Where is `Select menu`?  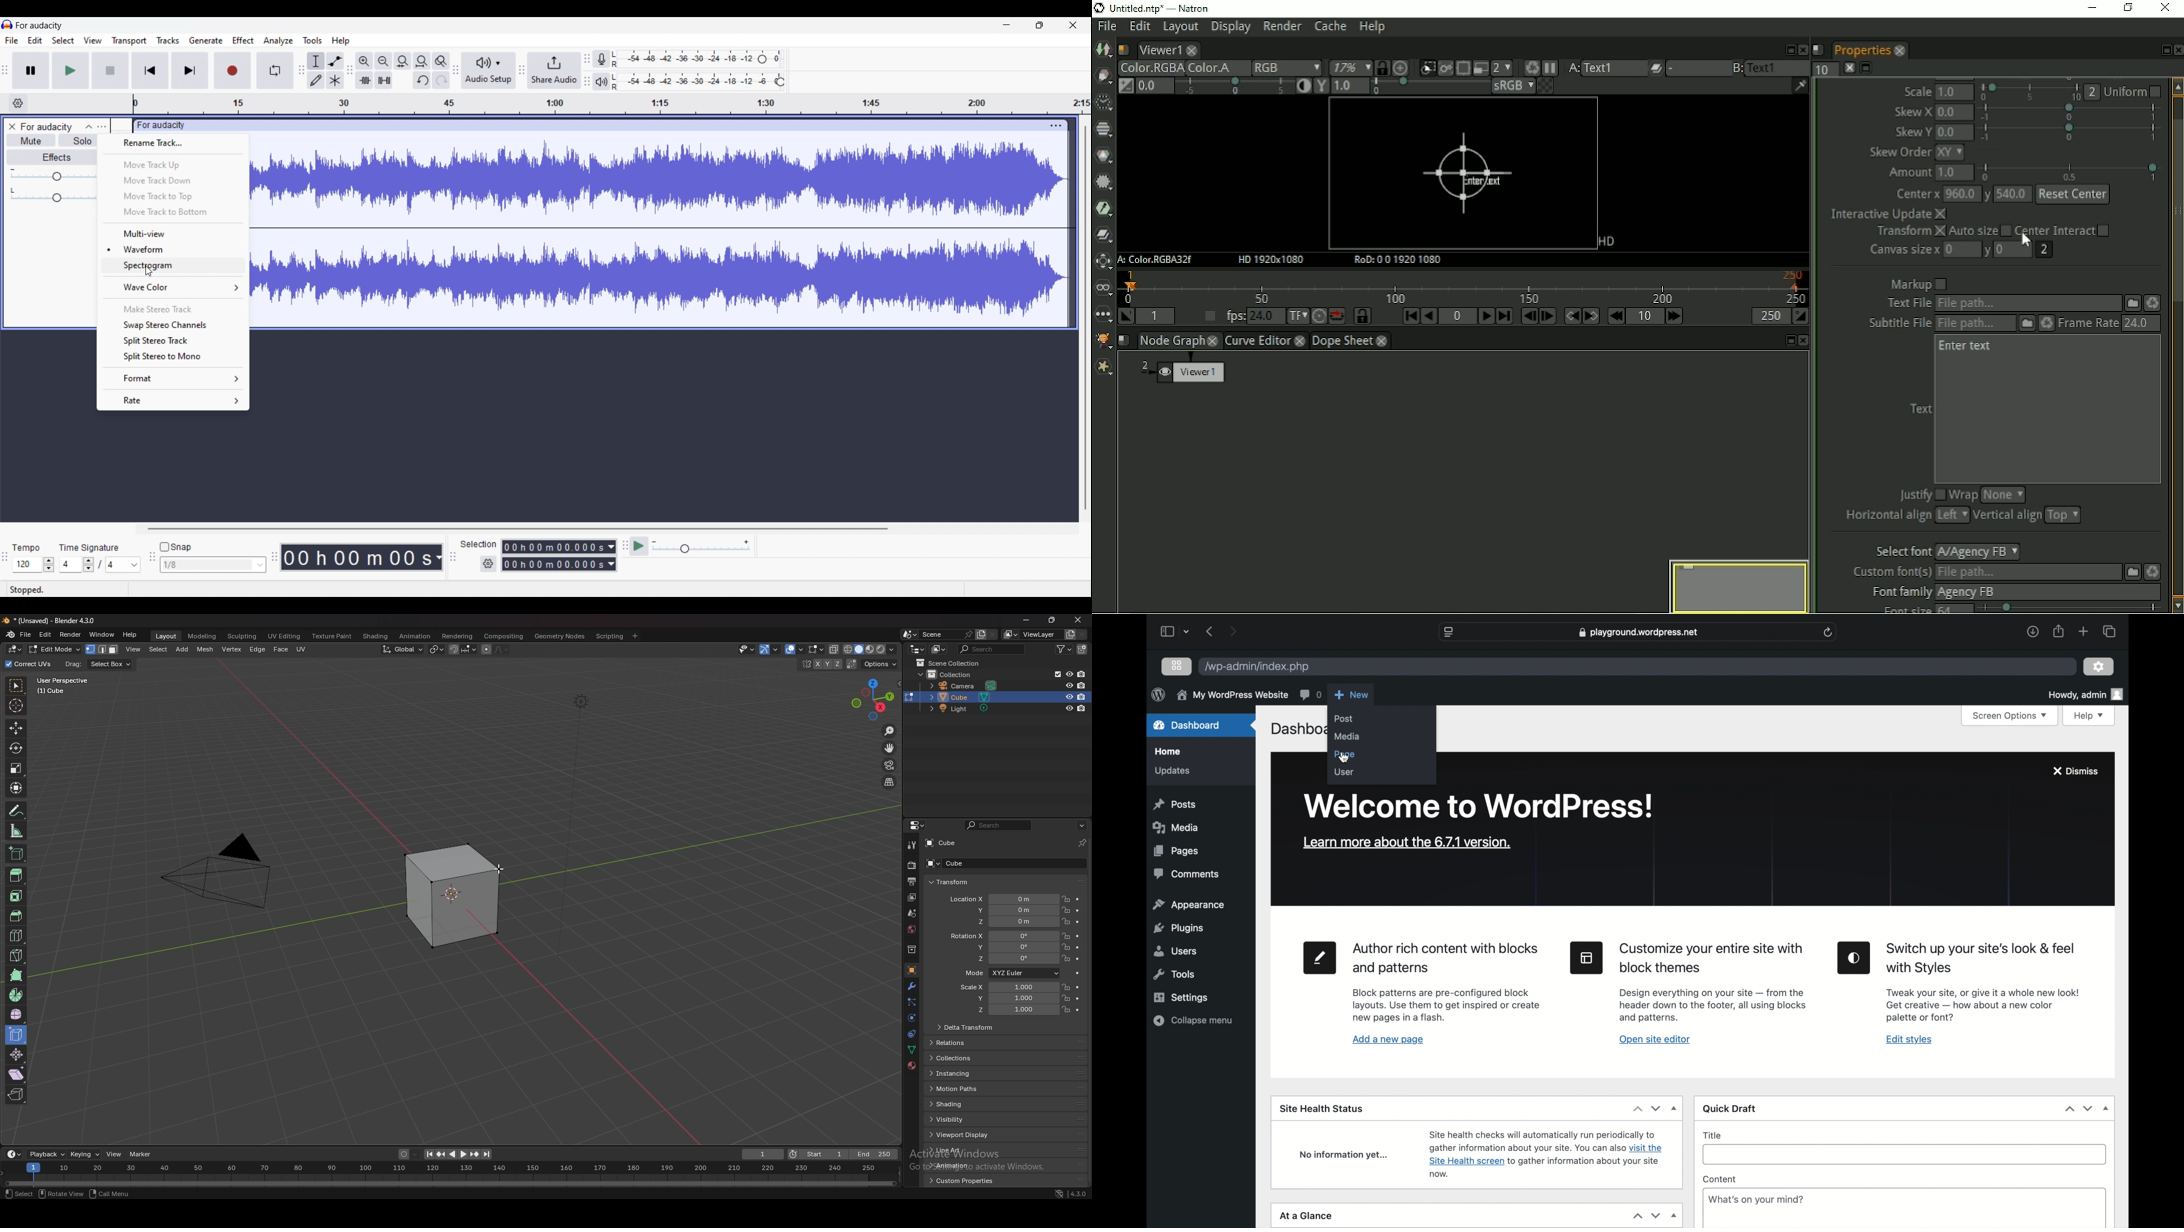 Select menu is located at coordinates (63, 40).